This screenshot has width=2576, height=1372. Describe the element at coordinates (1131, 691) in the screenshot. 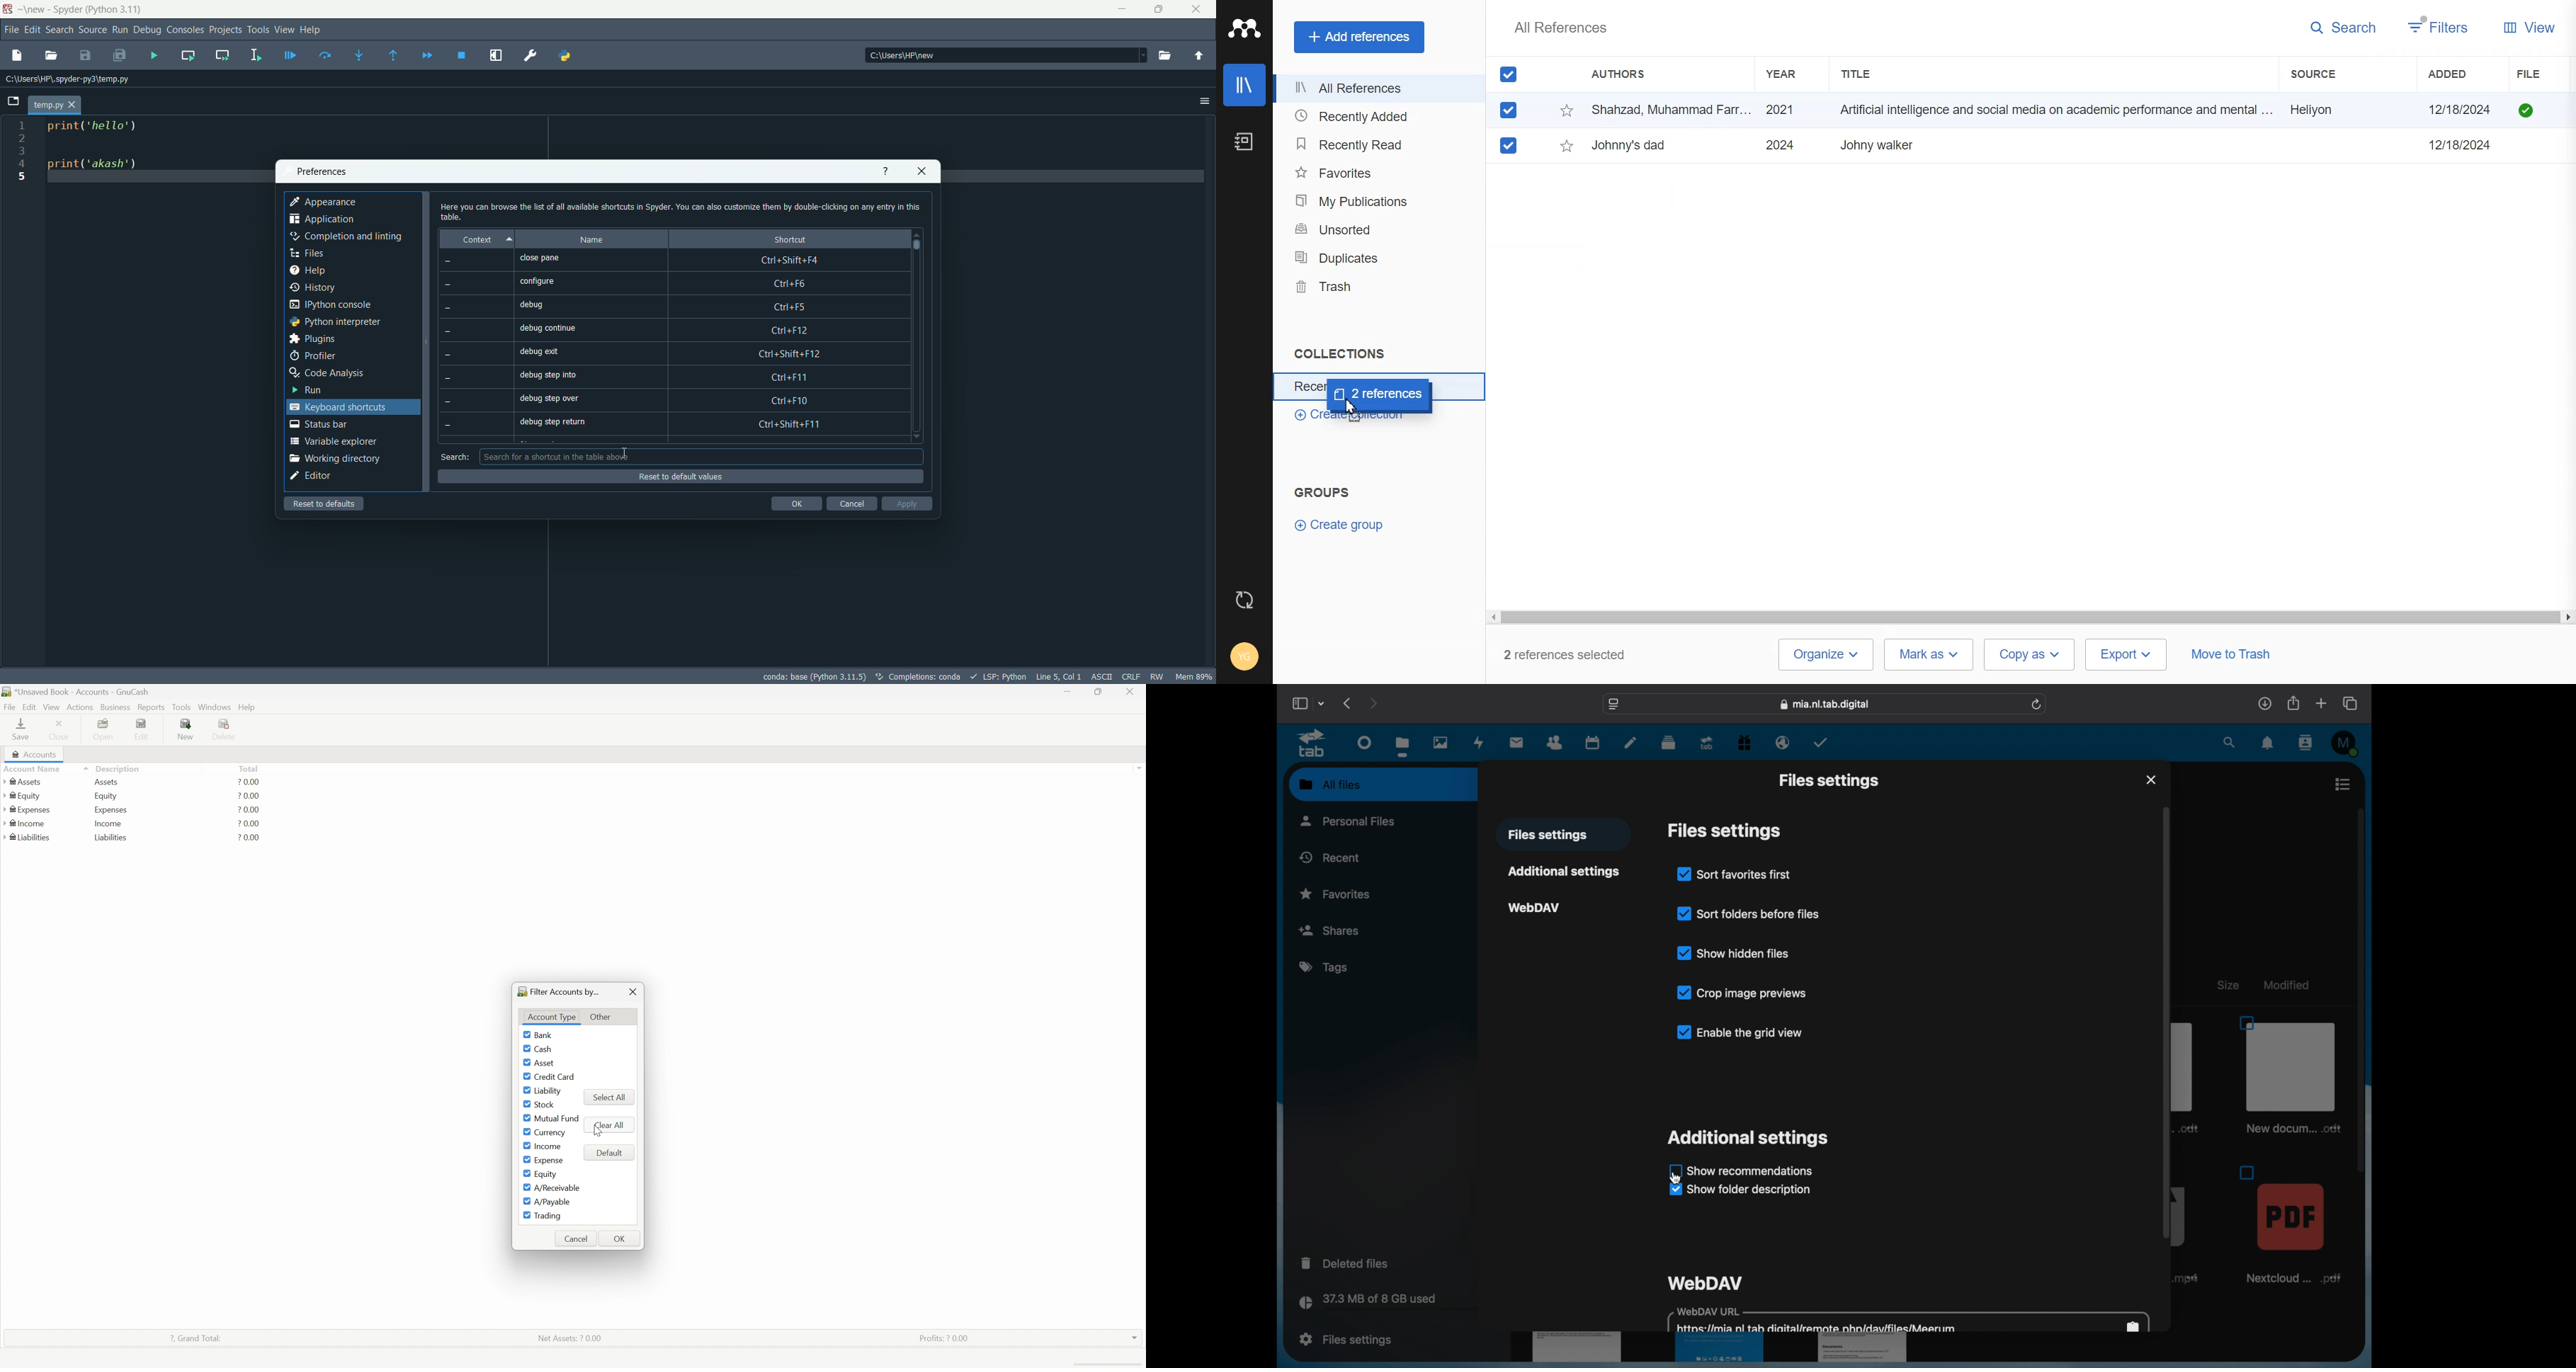

I see `close` at that location.